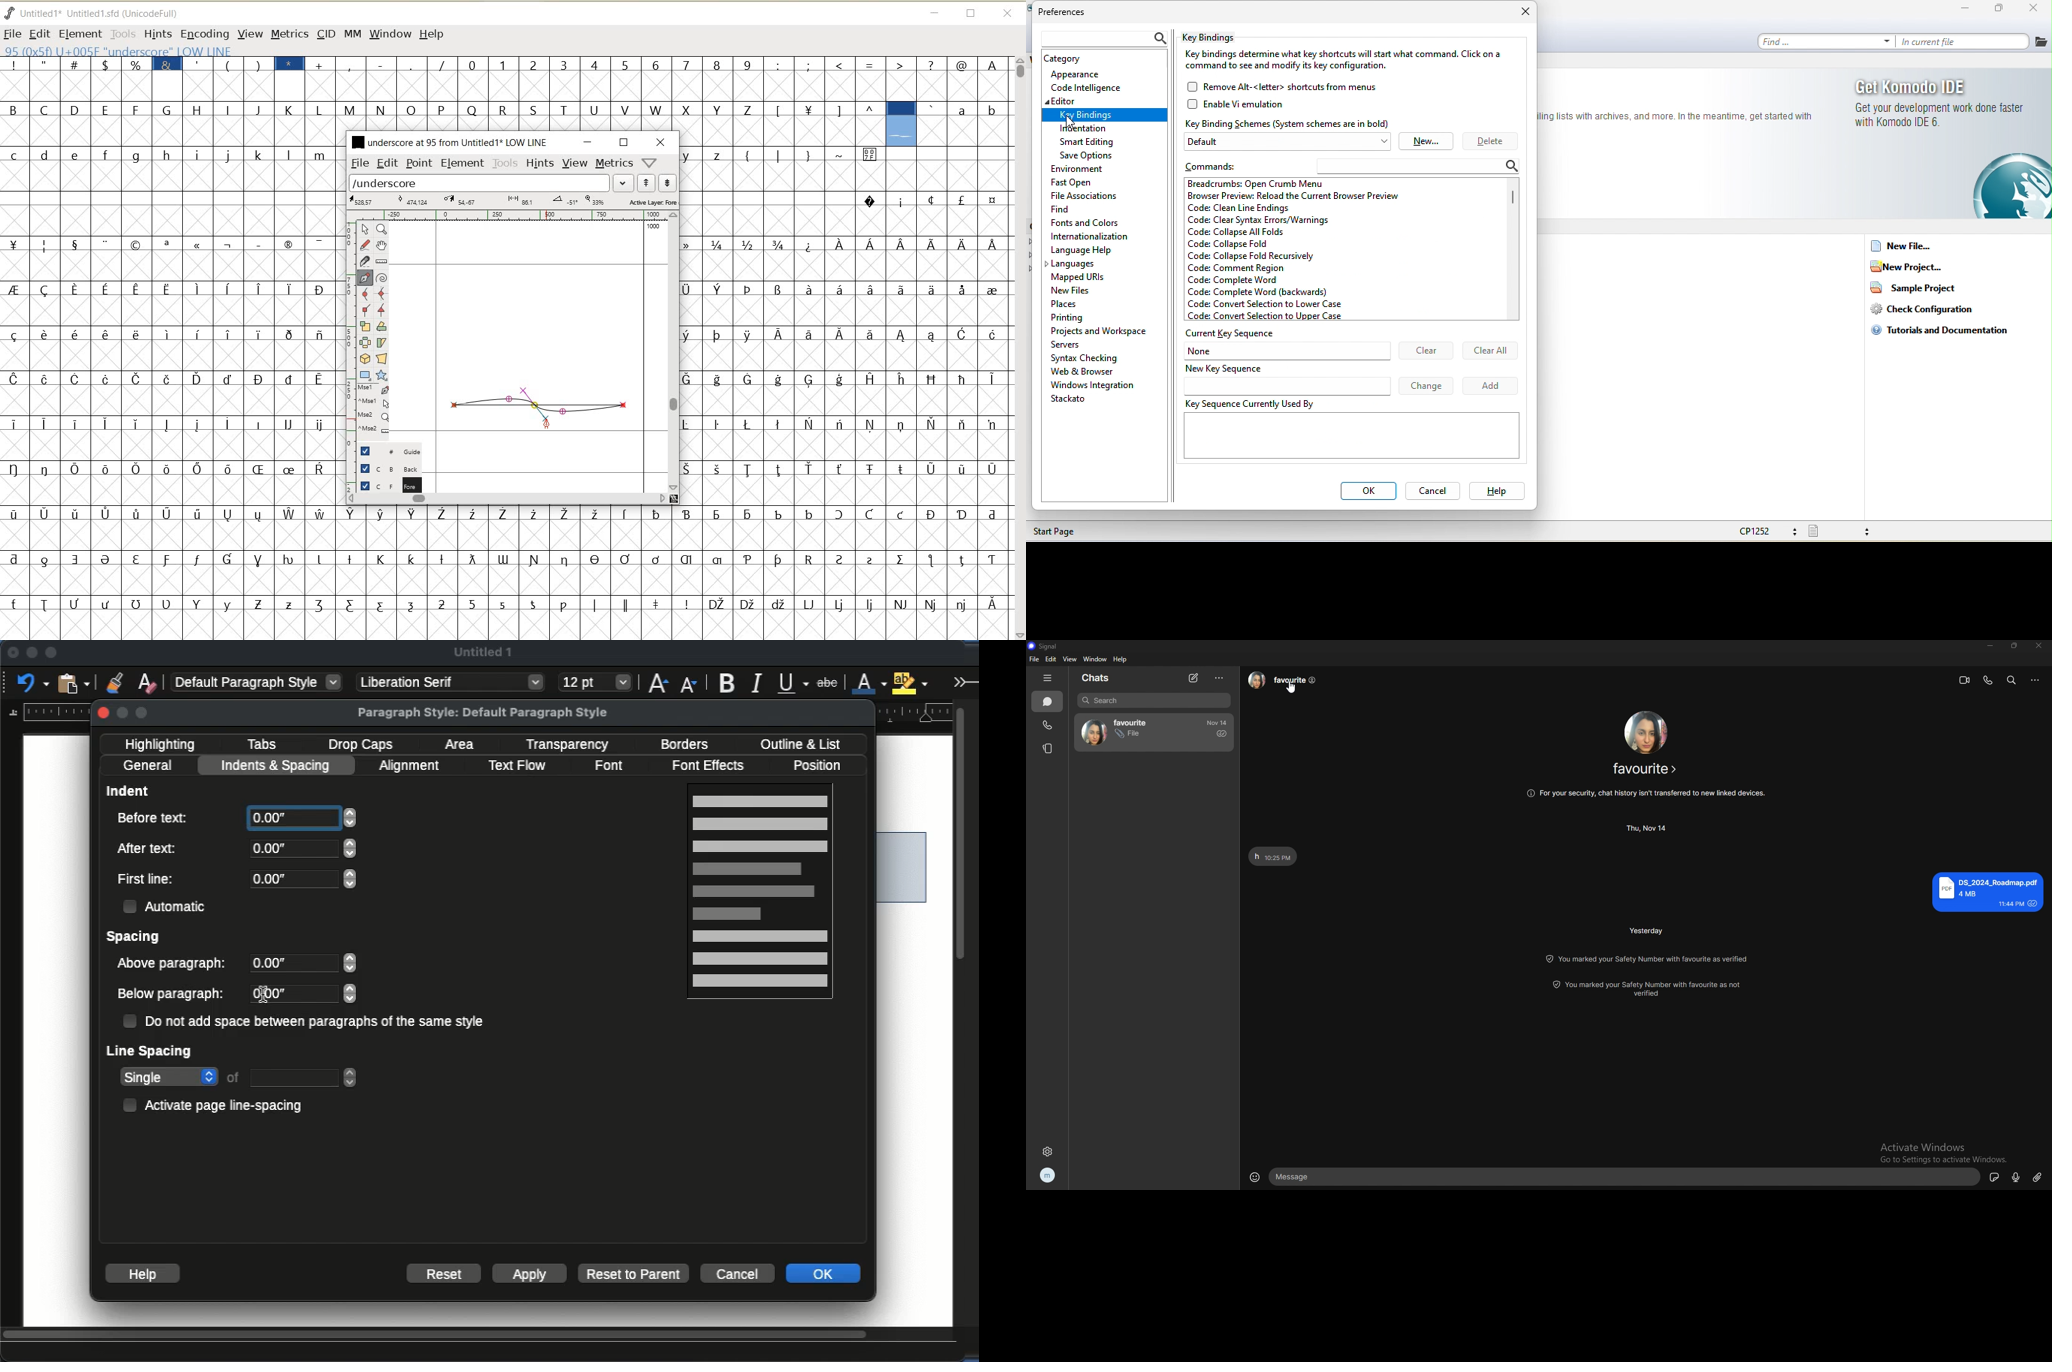 Image resolution: width=2072 pixels, height=1372 pixels. I want to click on help, so click(141, 1273).